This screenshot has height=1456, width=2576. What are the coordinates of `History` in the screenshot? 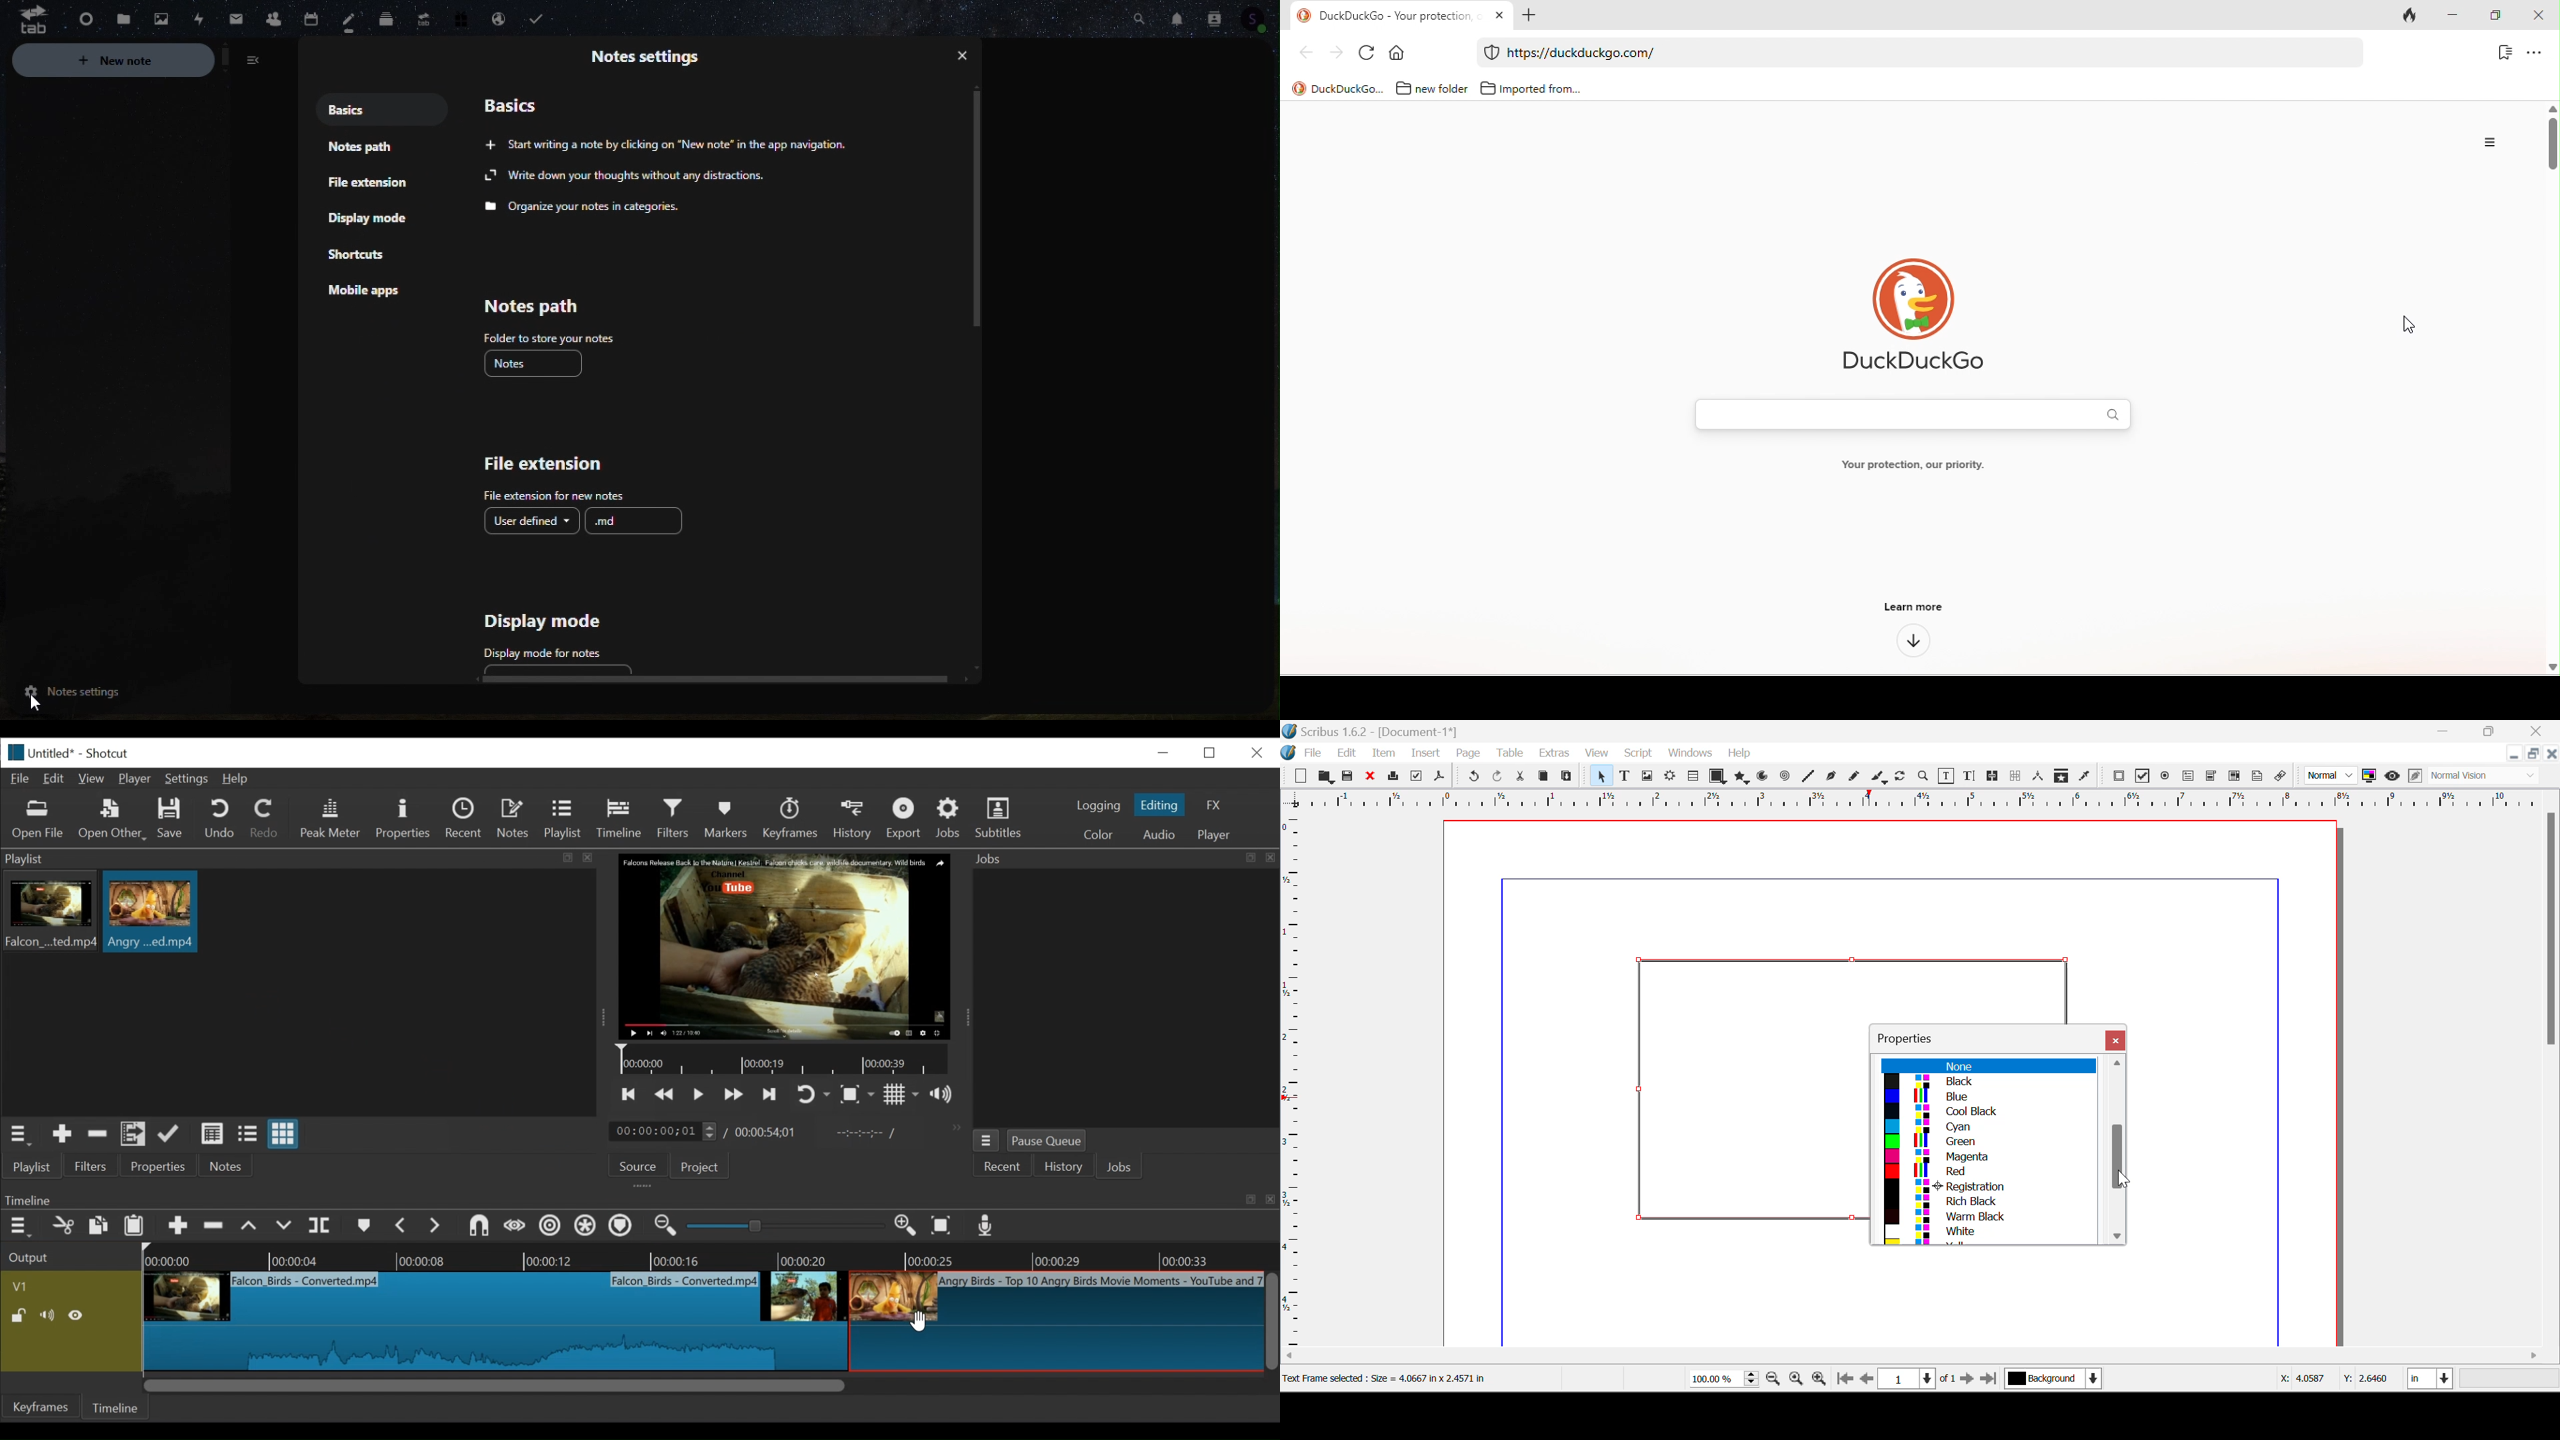 It's located at (1063, 1169).